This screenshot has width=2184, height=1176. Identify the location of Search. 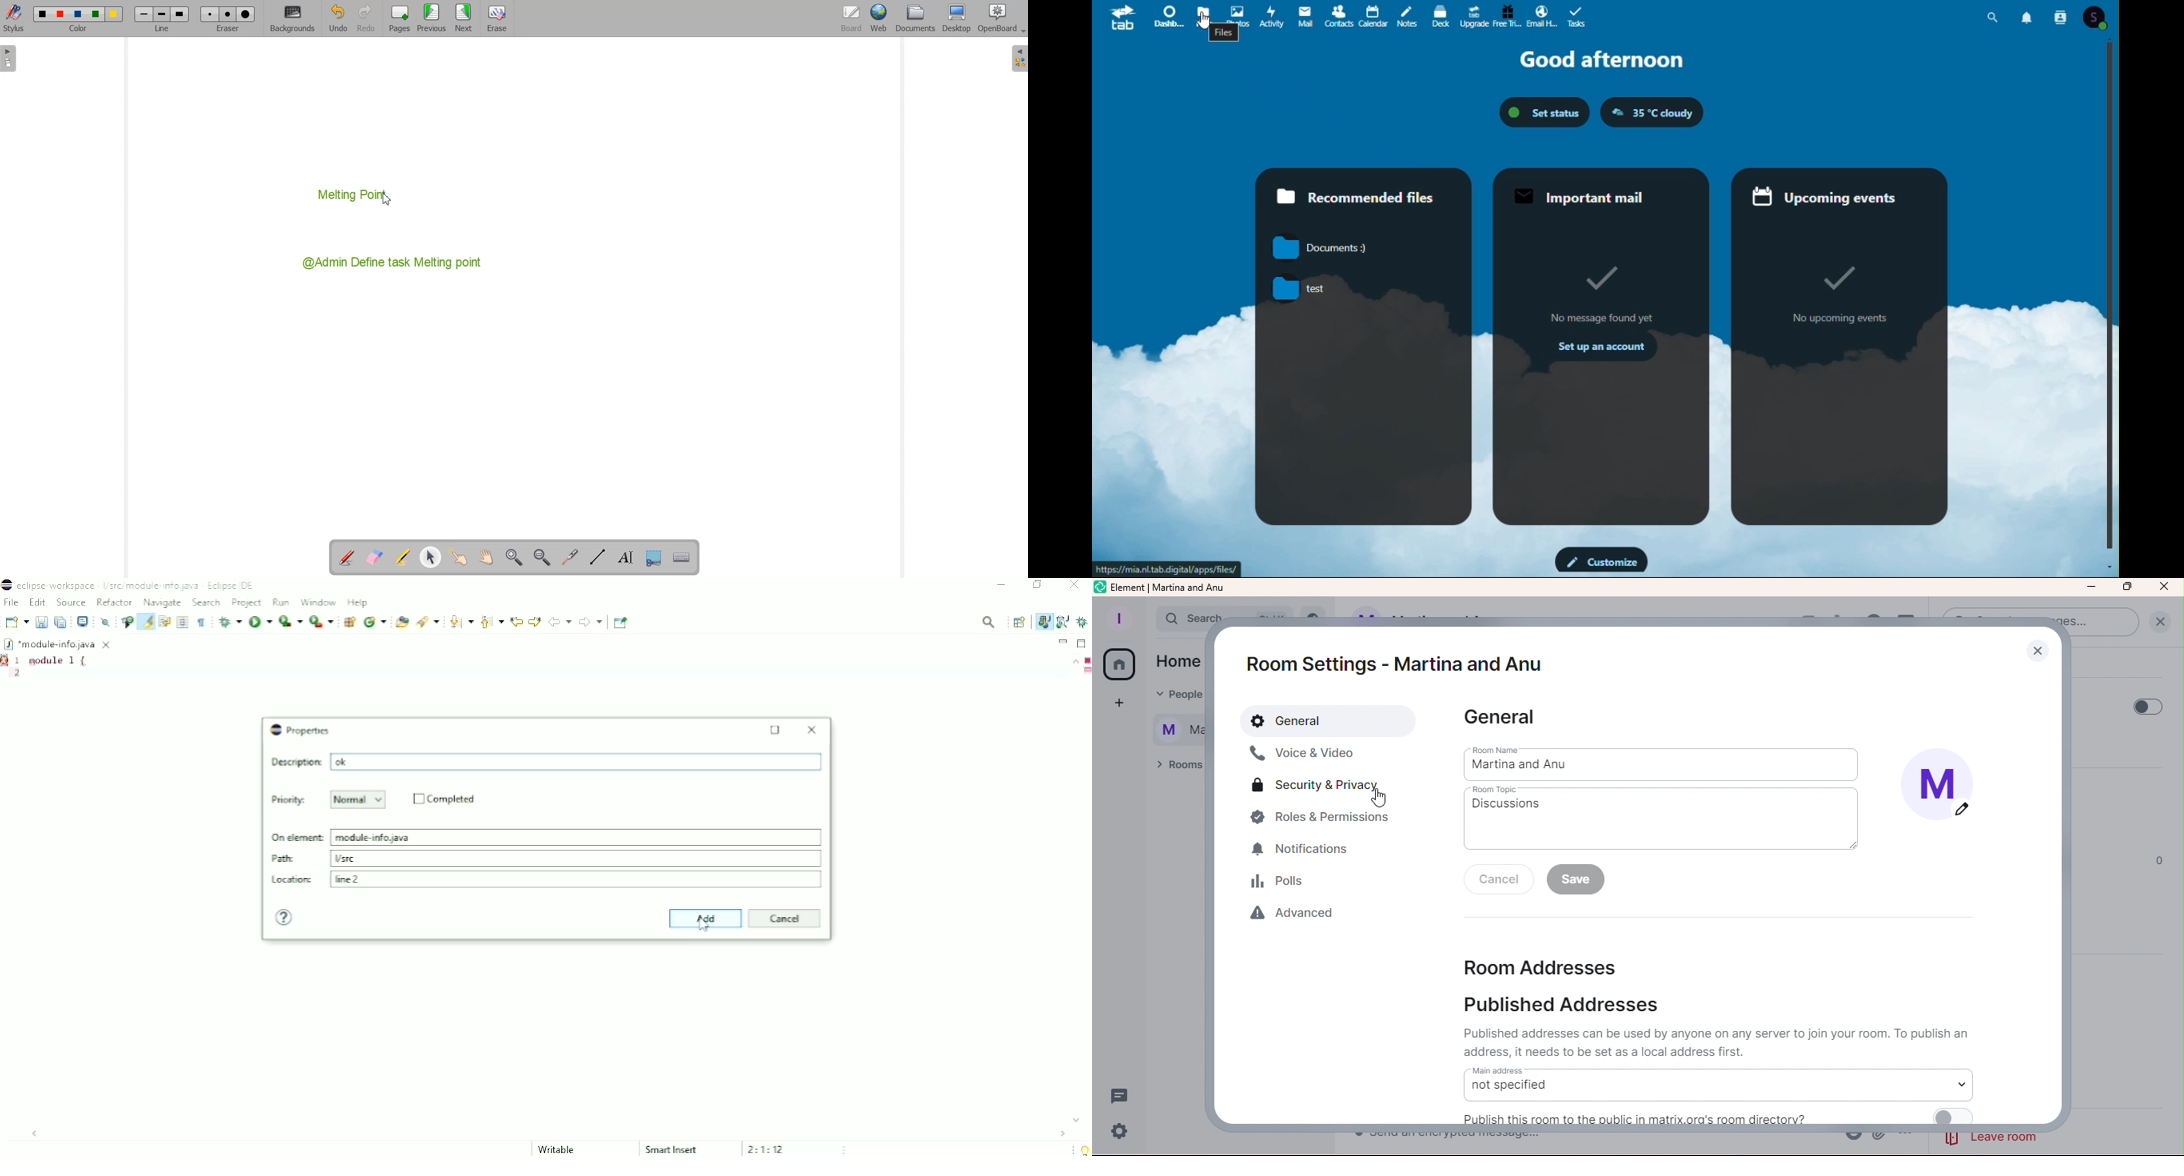
(1996, 15).